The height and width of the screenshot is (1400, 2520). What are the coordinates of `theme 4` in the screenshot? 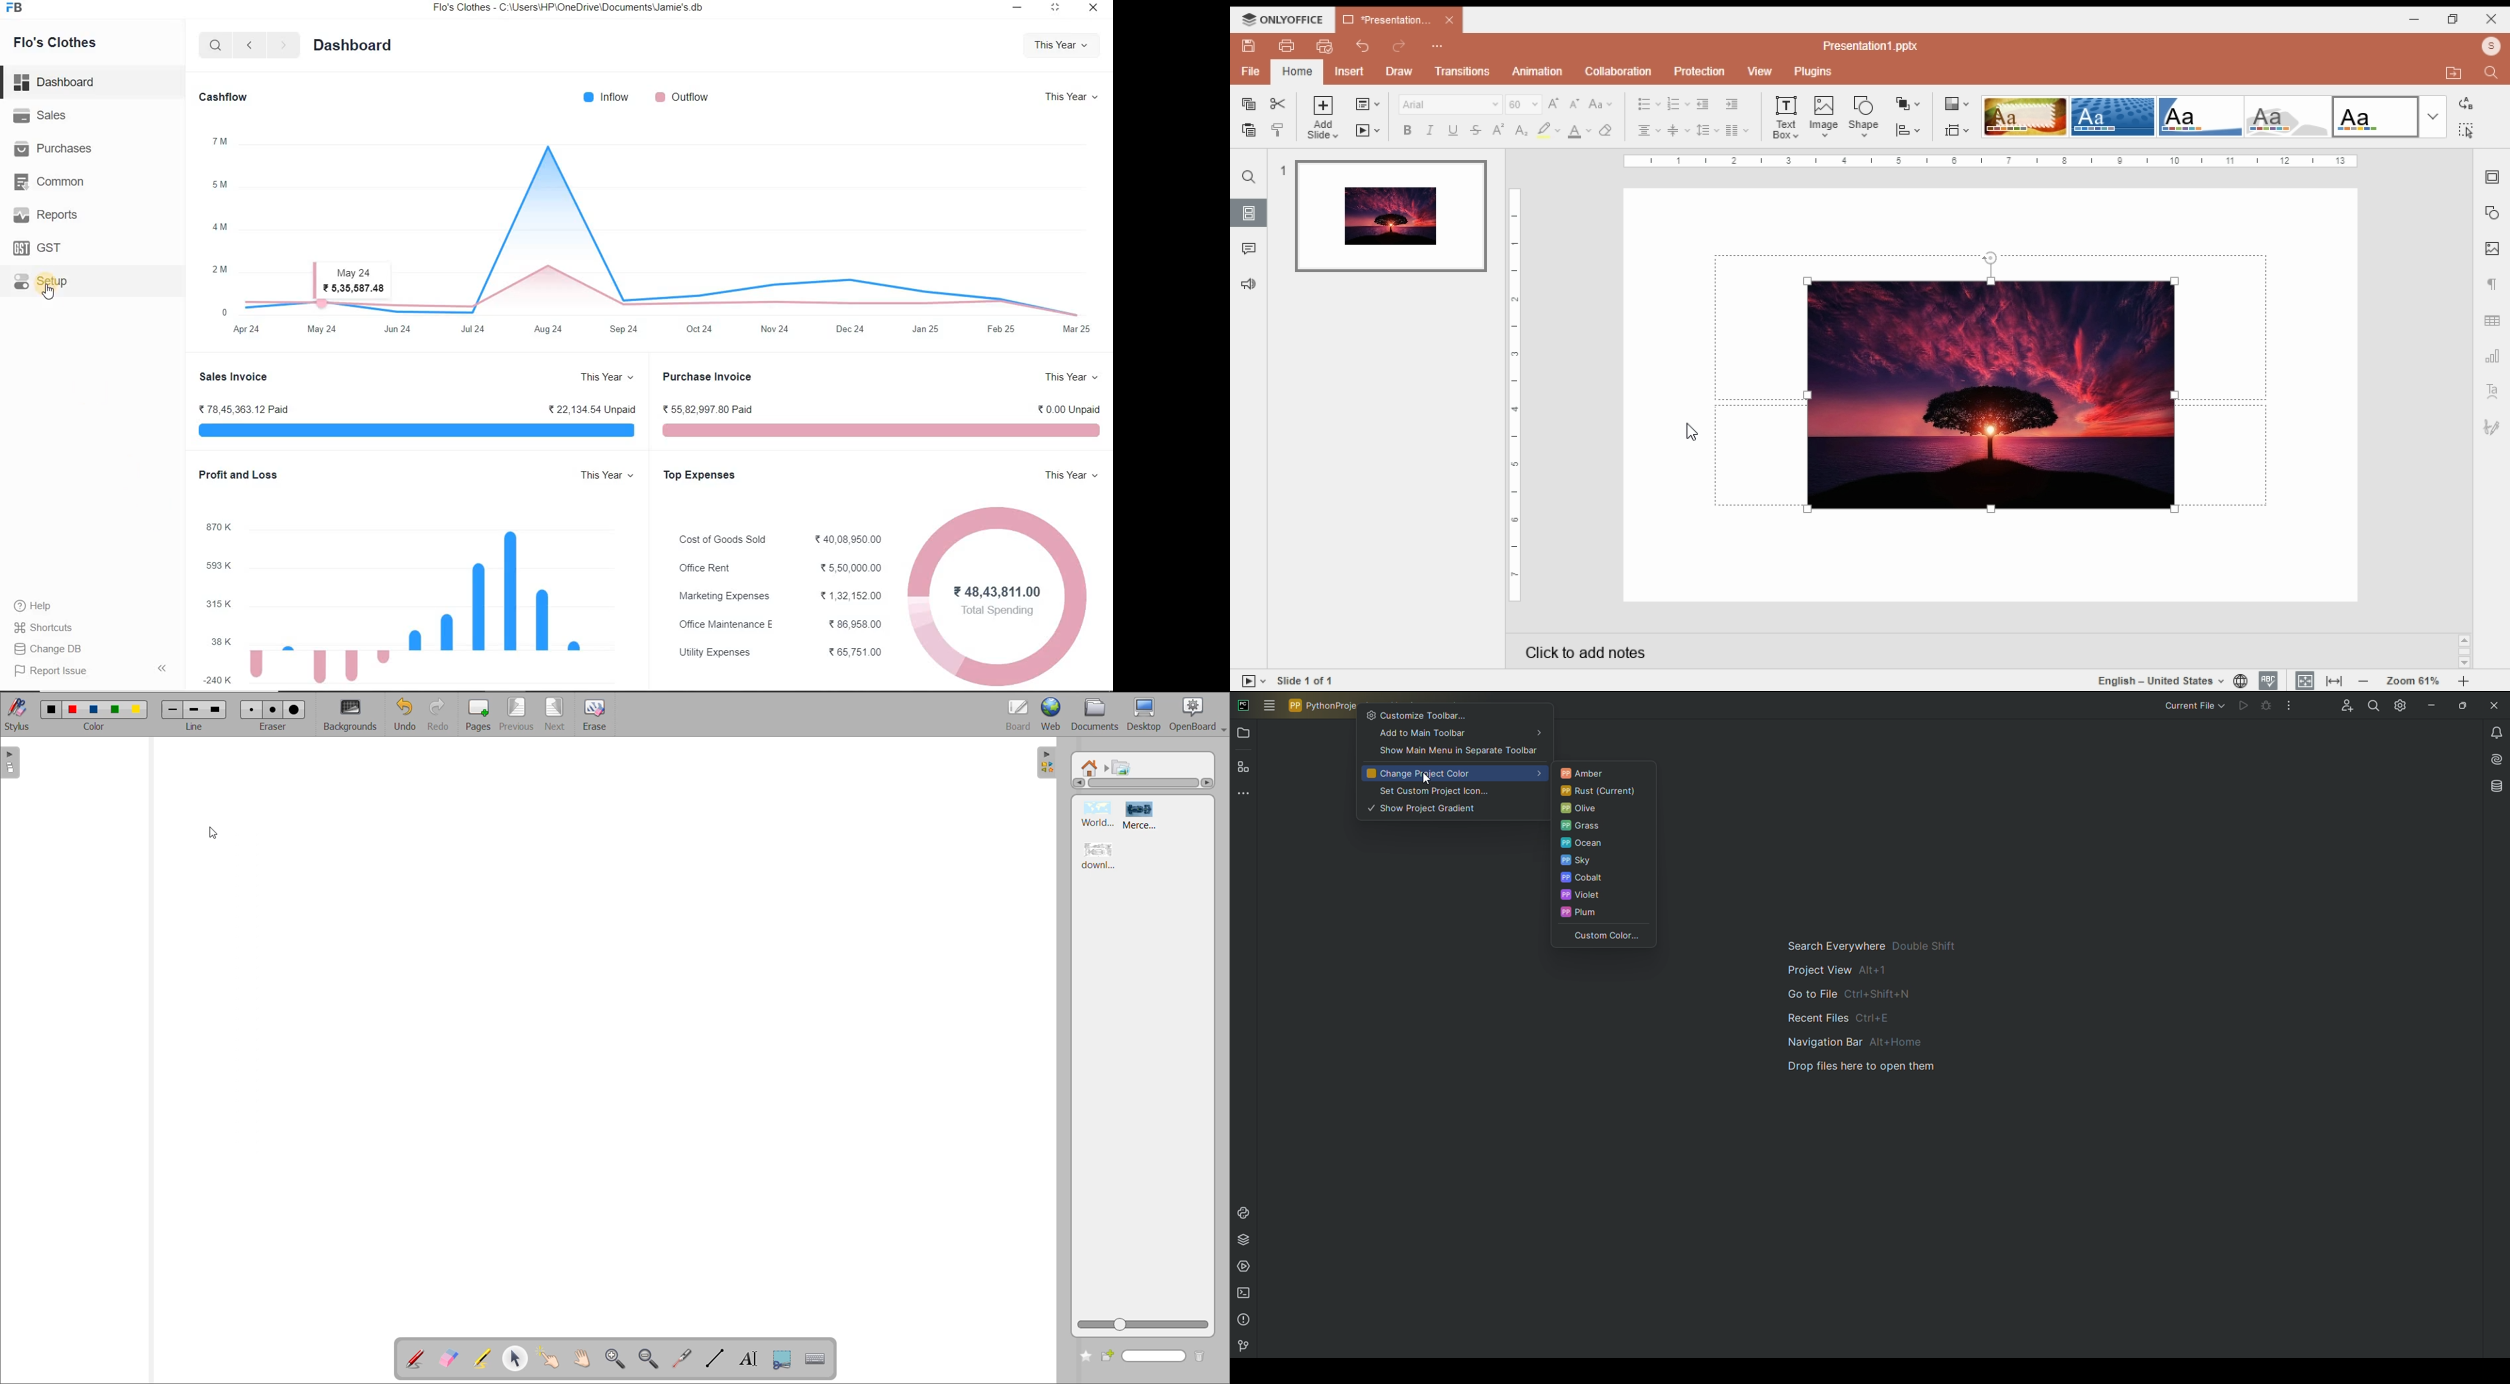 It's located at (2286, 117).